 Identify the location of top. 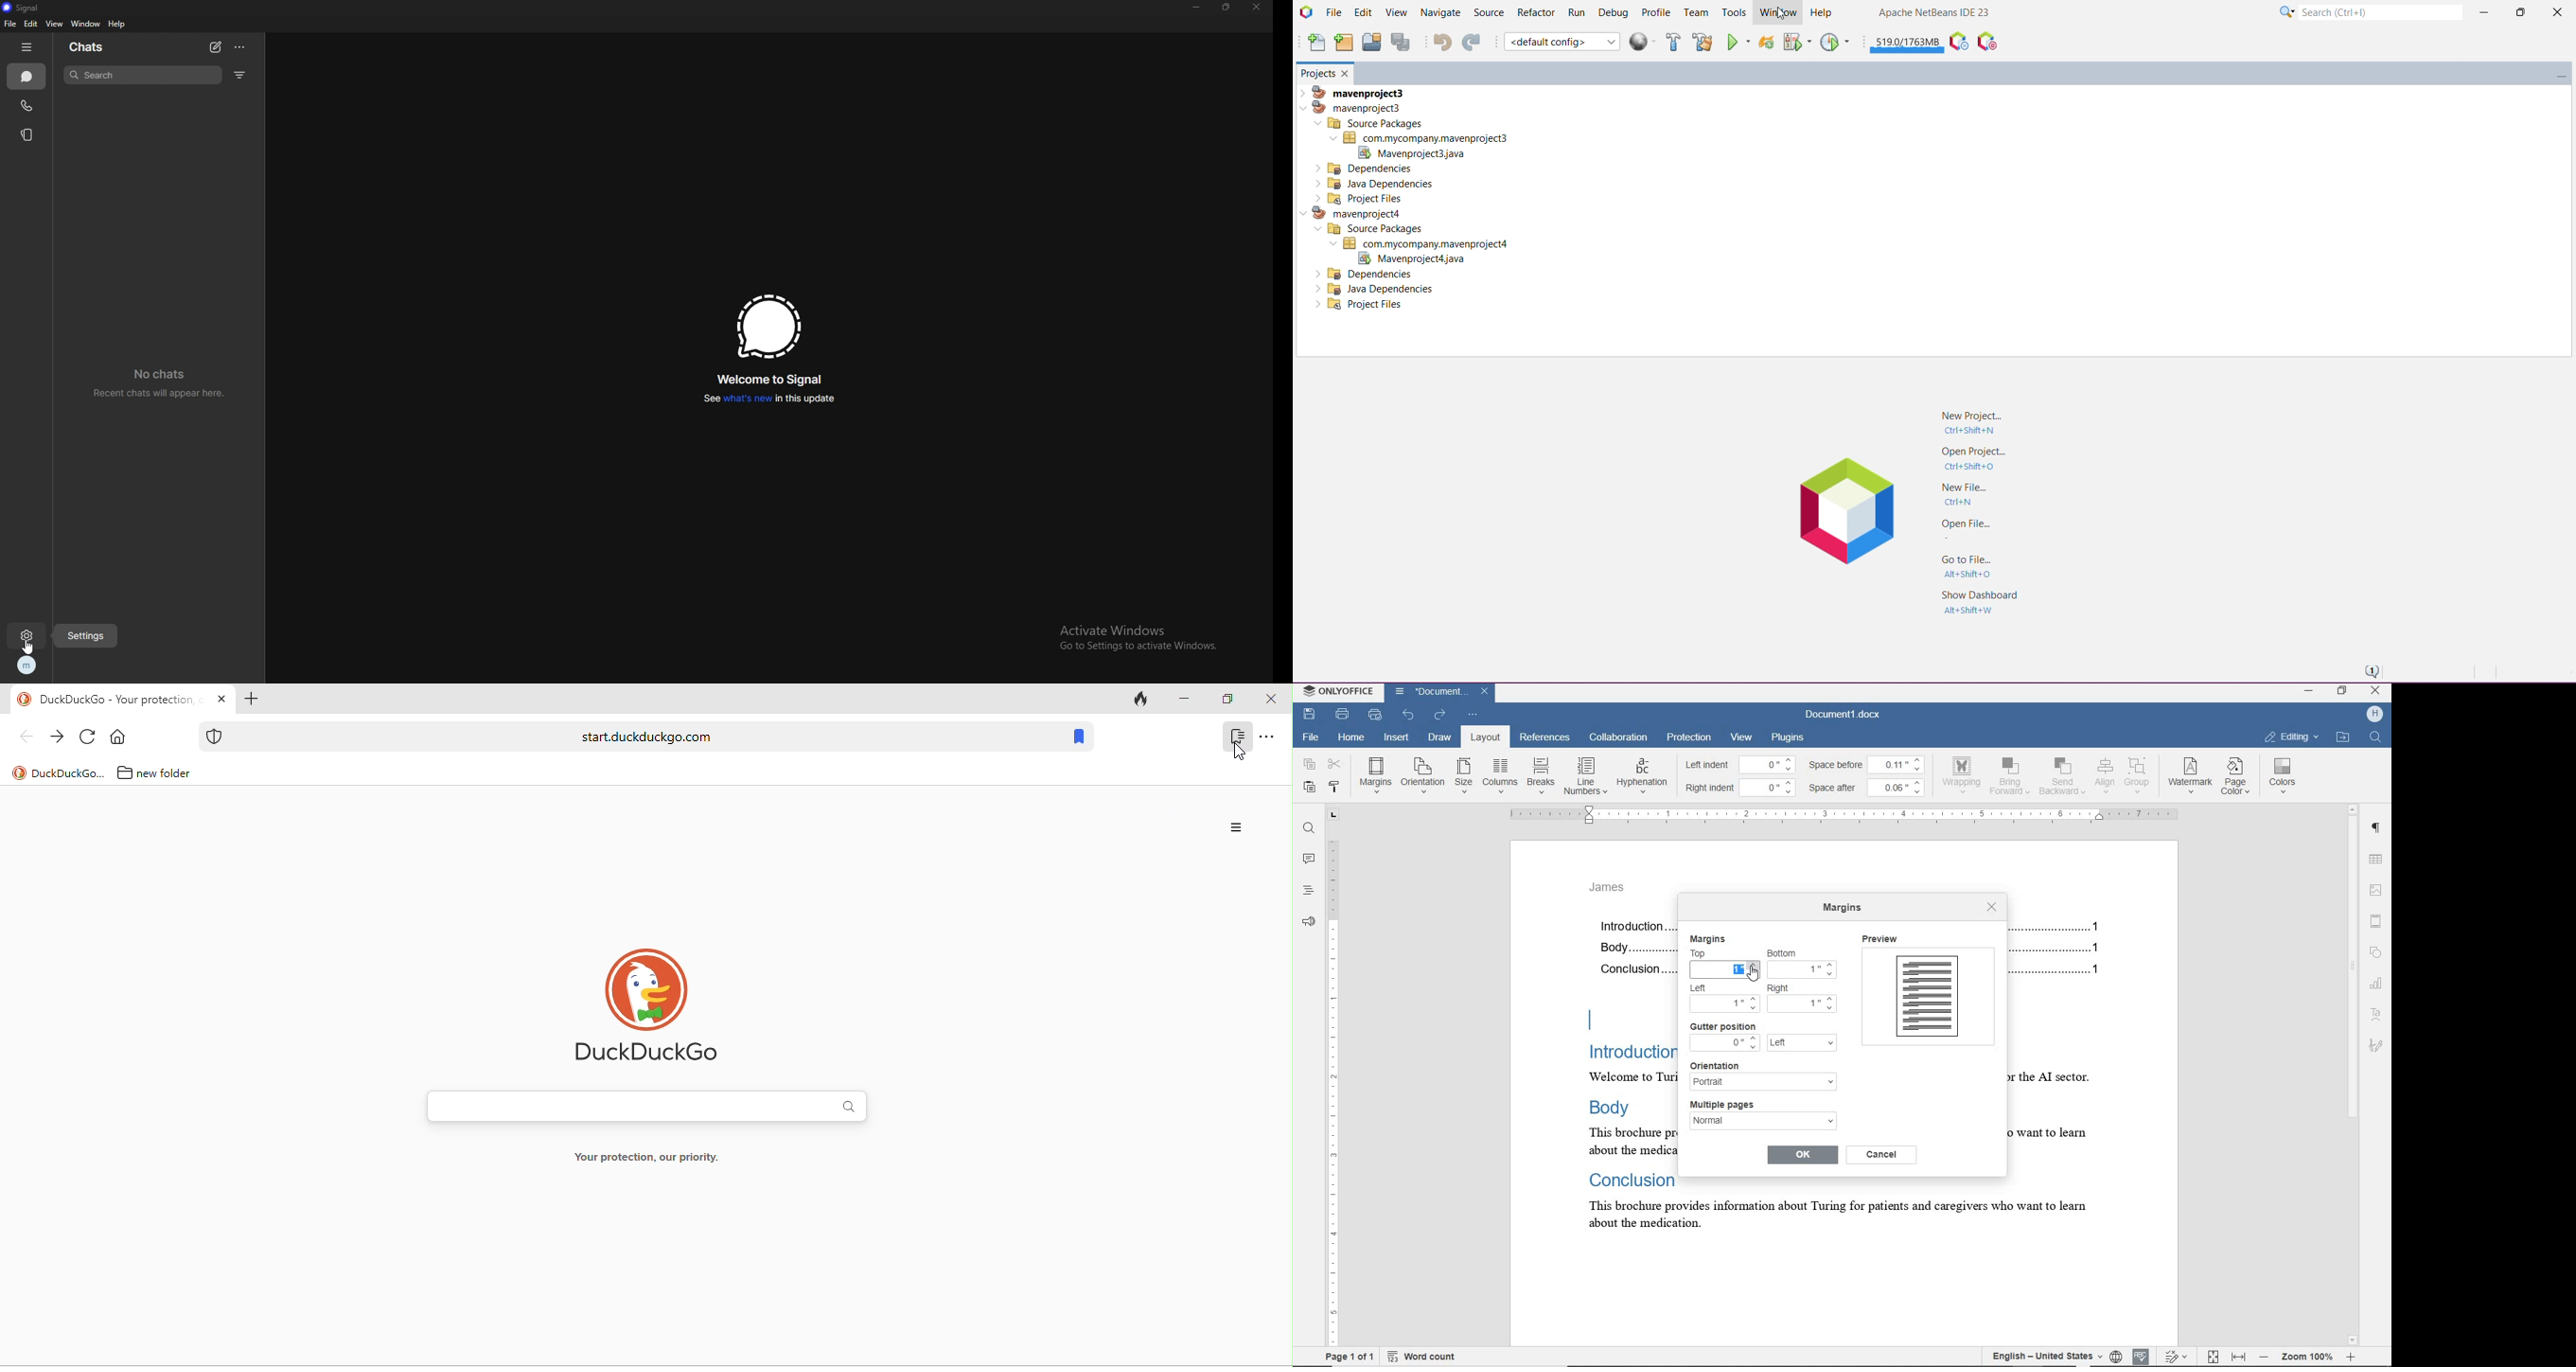
(1706, 953).